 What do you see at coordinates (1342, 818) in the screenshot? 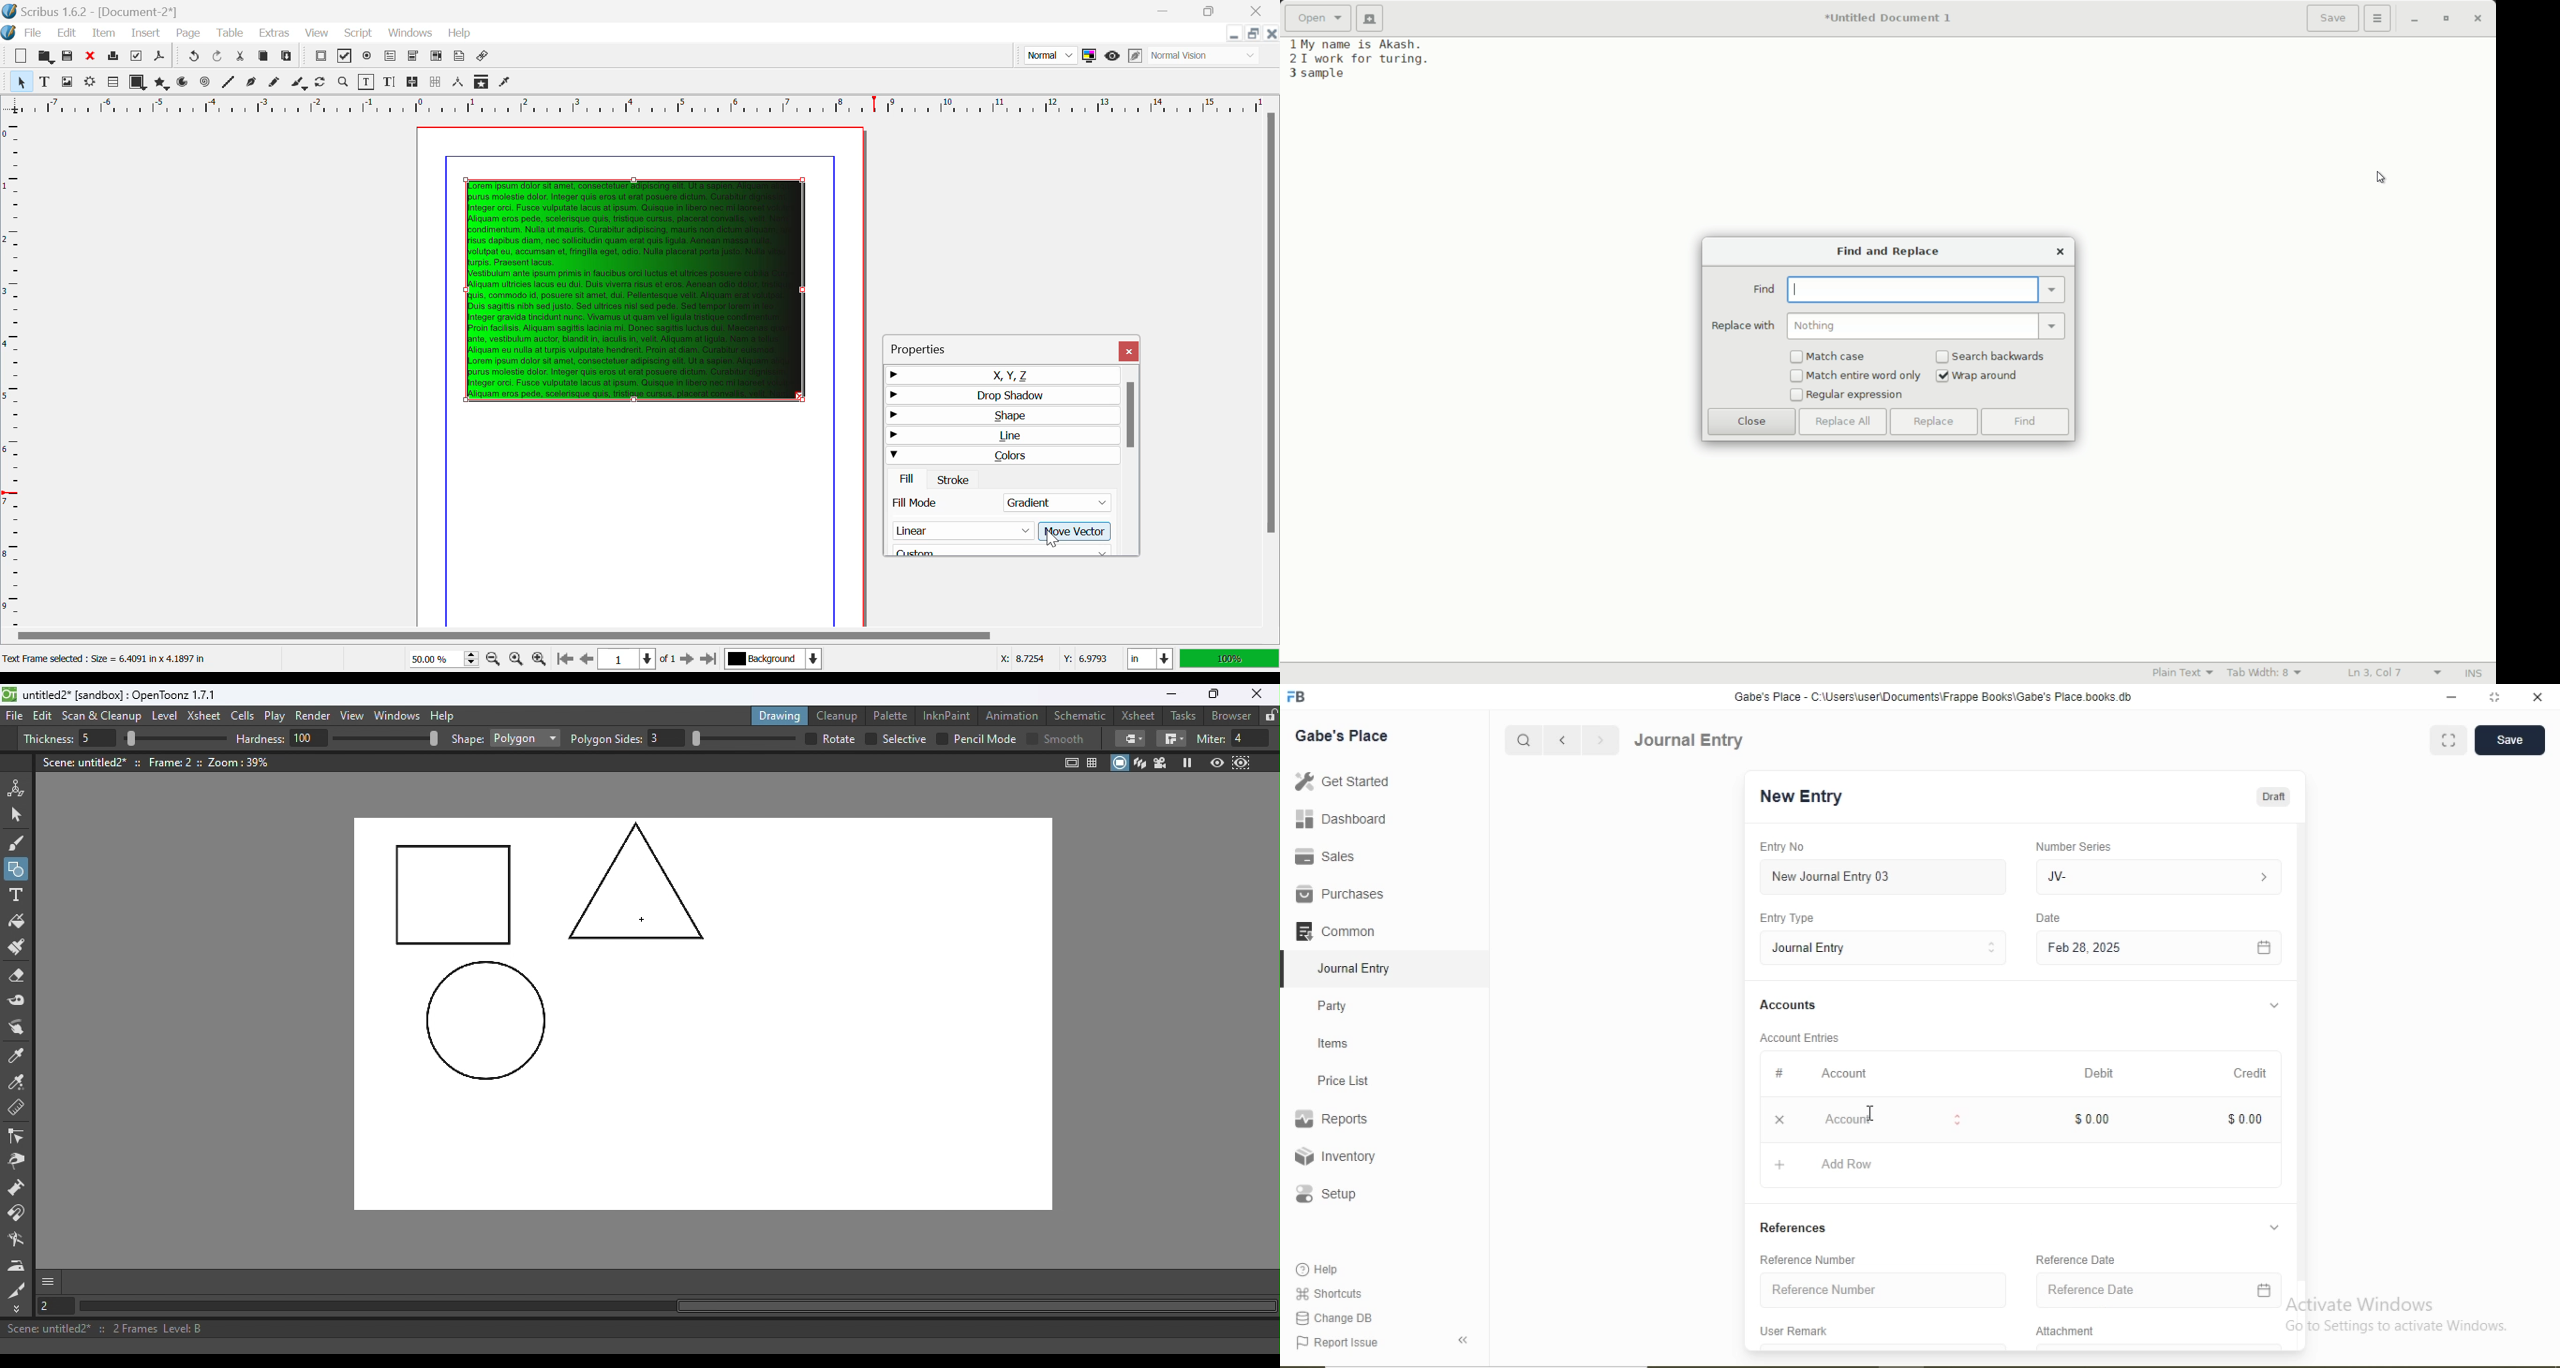
I see `Dashboard` at bounding box center [1342, 818].